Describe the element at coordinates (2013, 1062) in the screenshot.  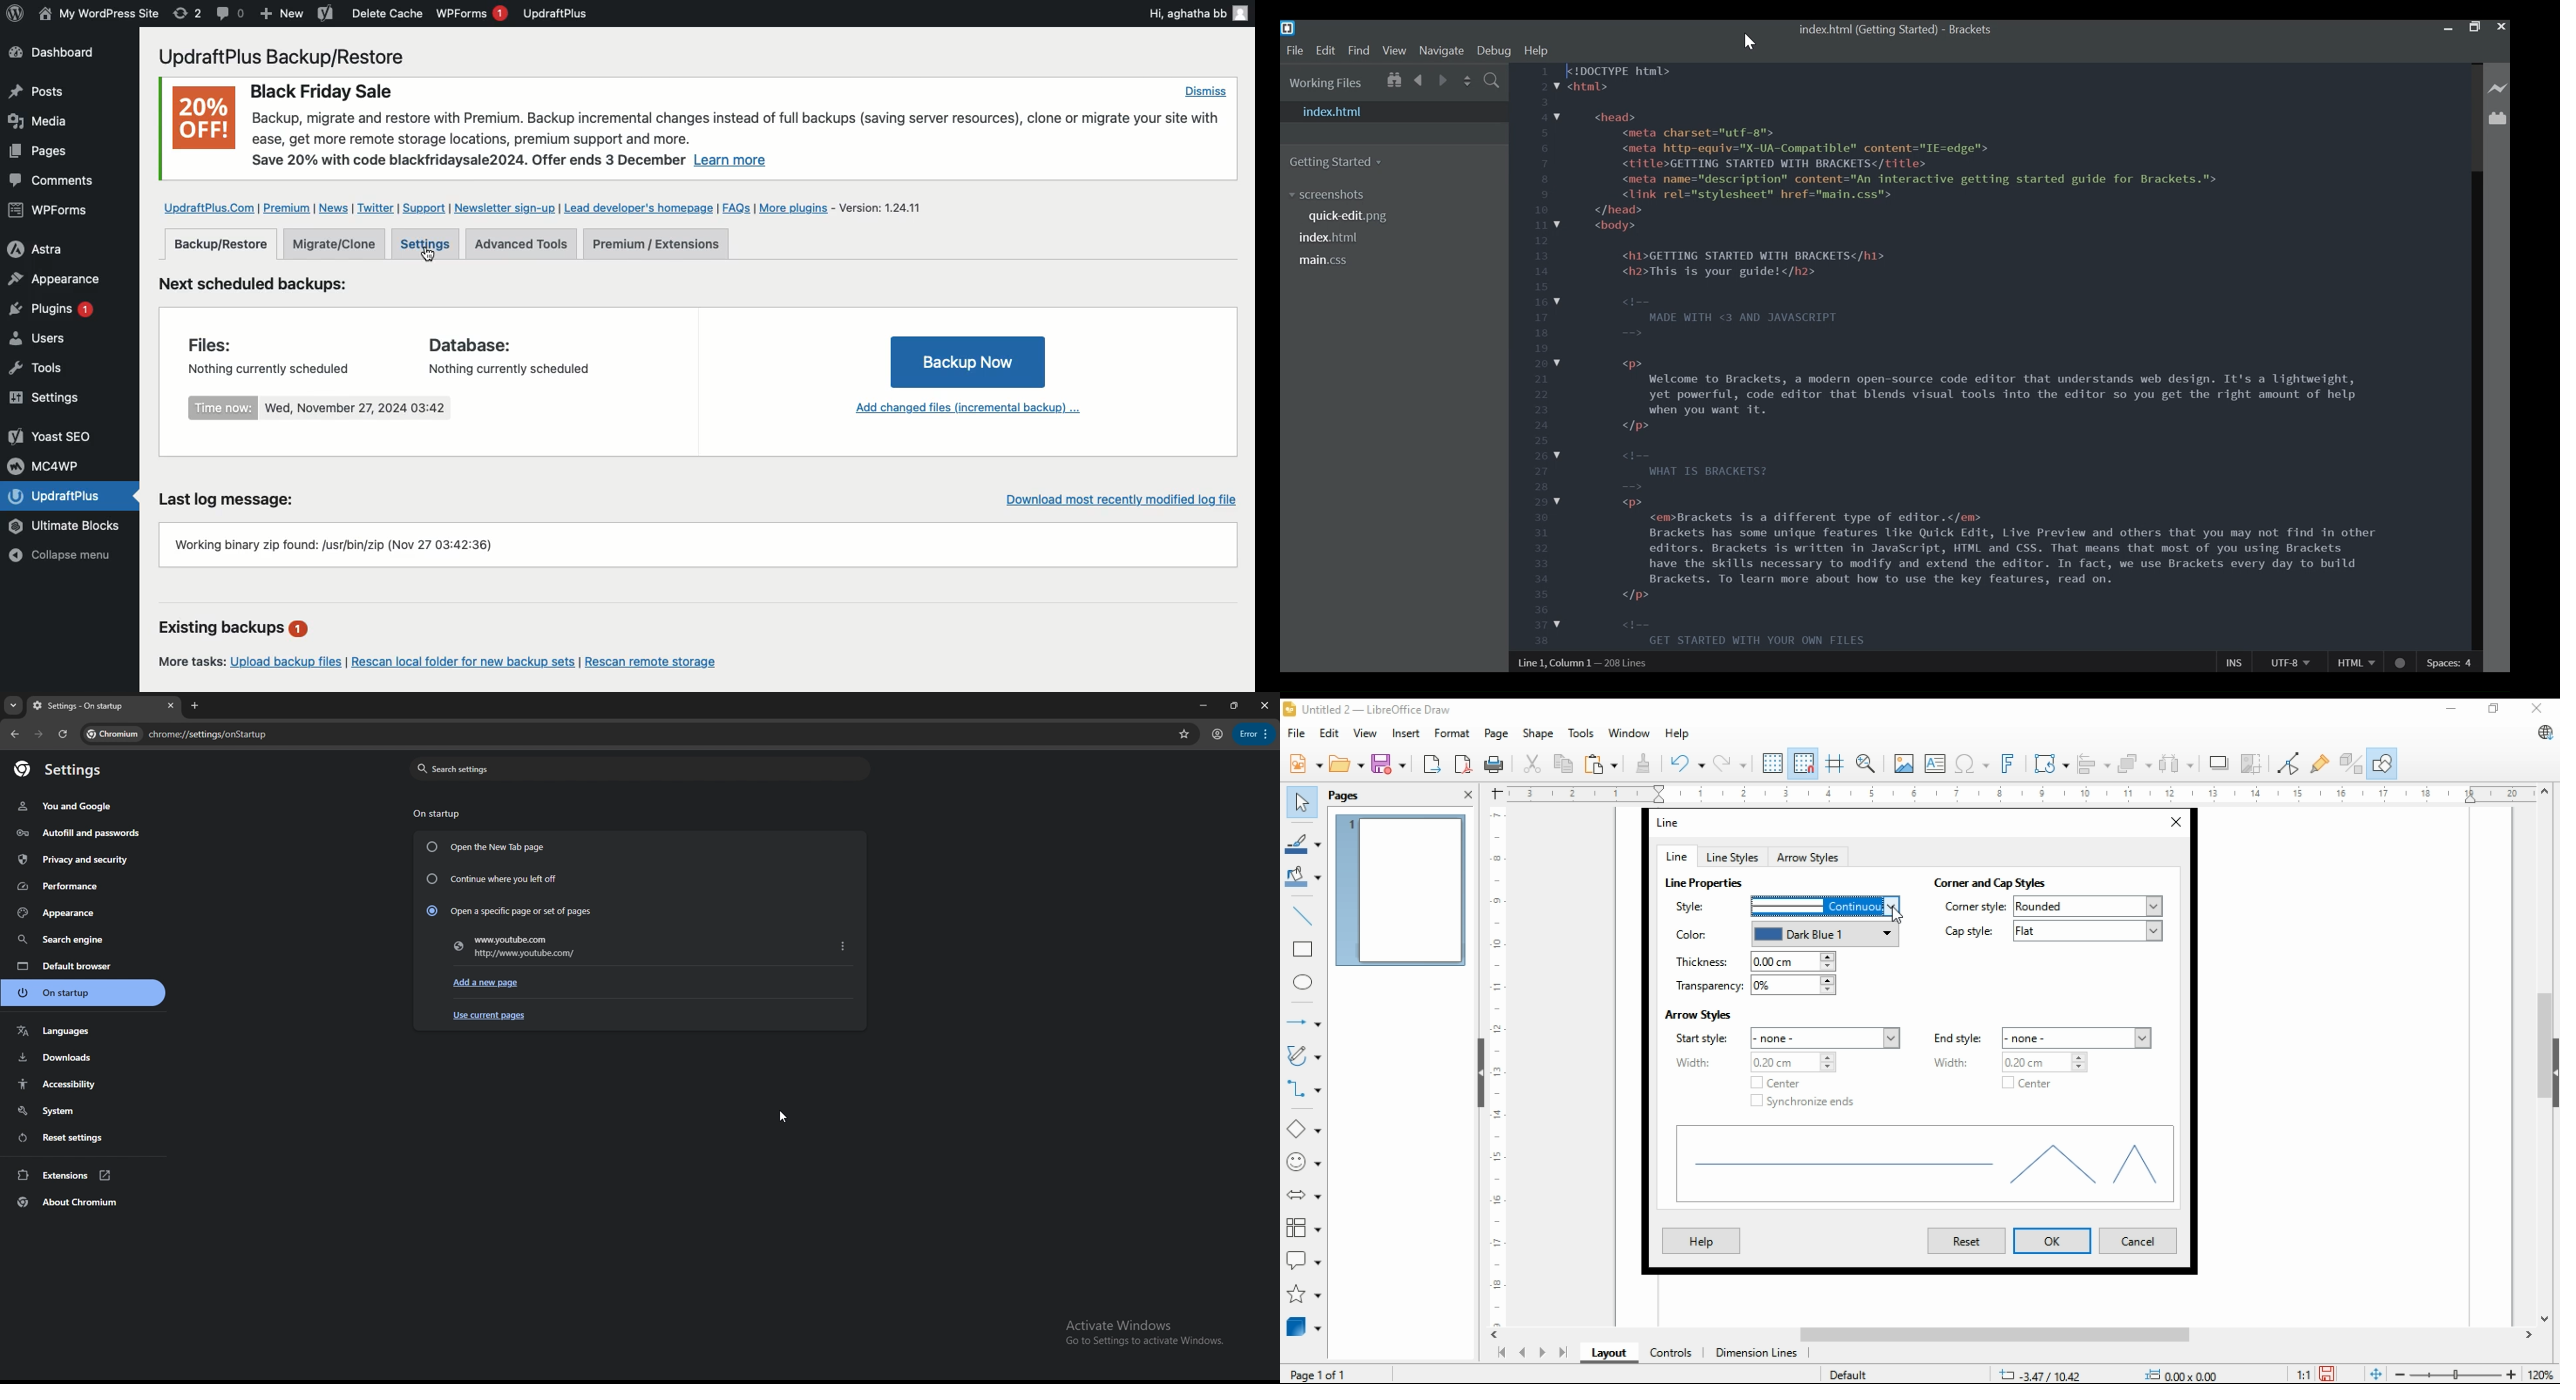
I see `width` at that location.